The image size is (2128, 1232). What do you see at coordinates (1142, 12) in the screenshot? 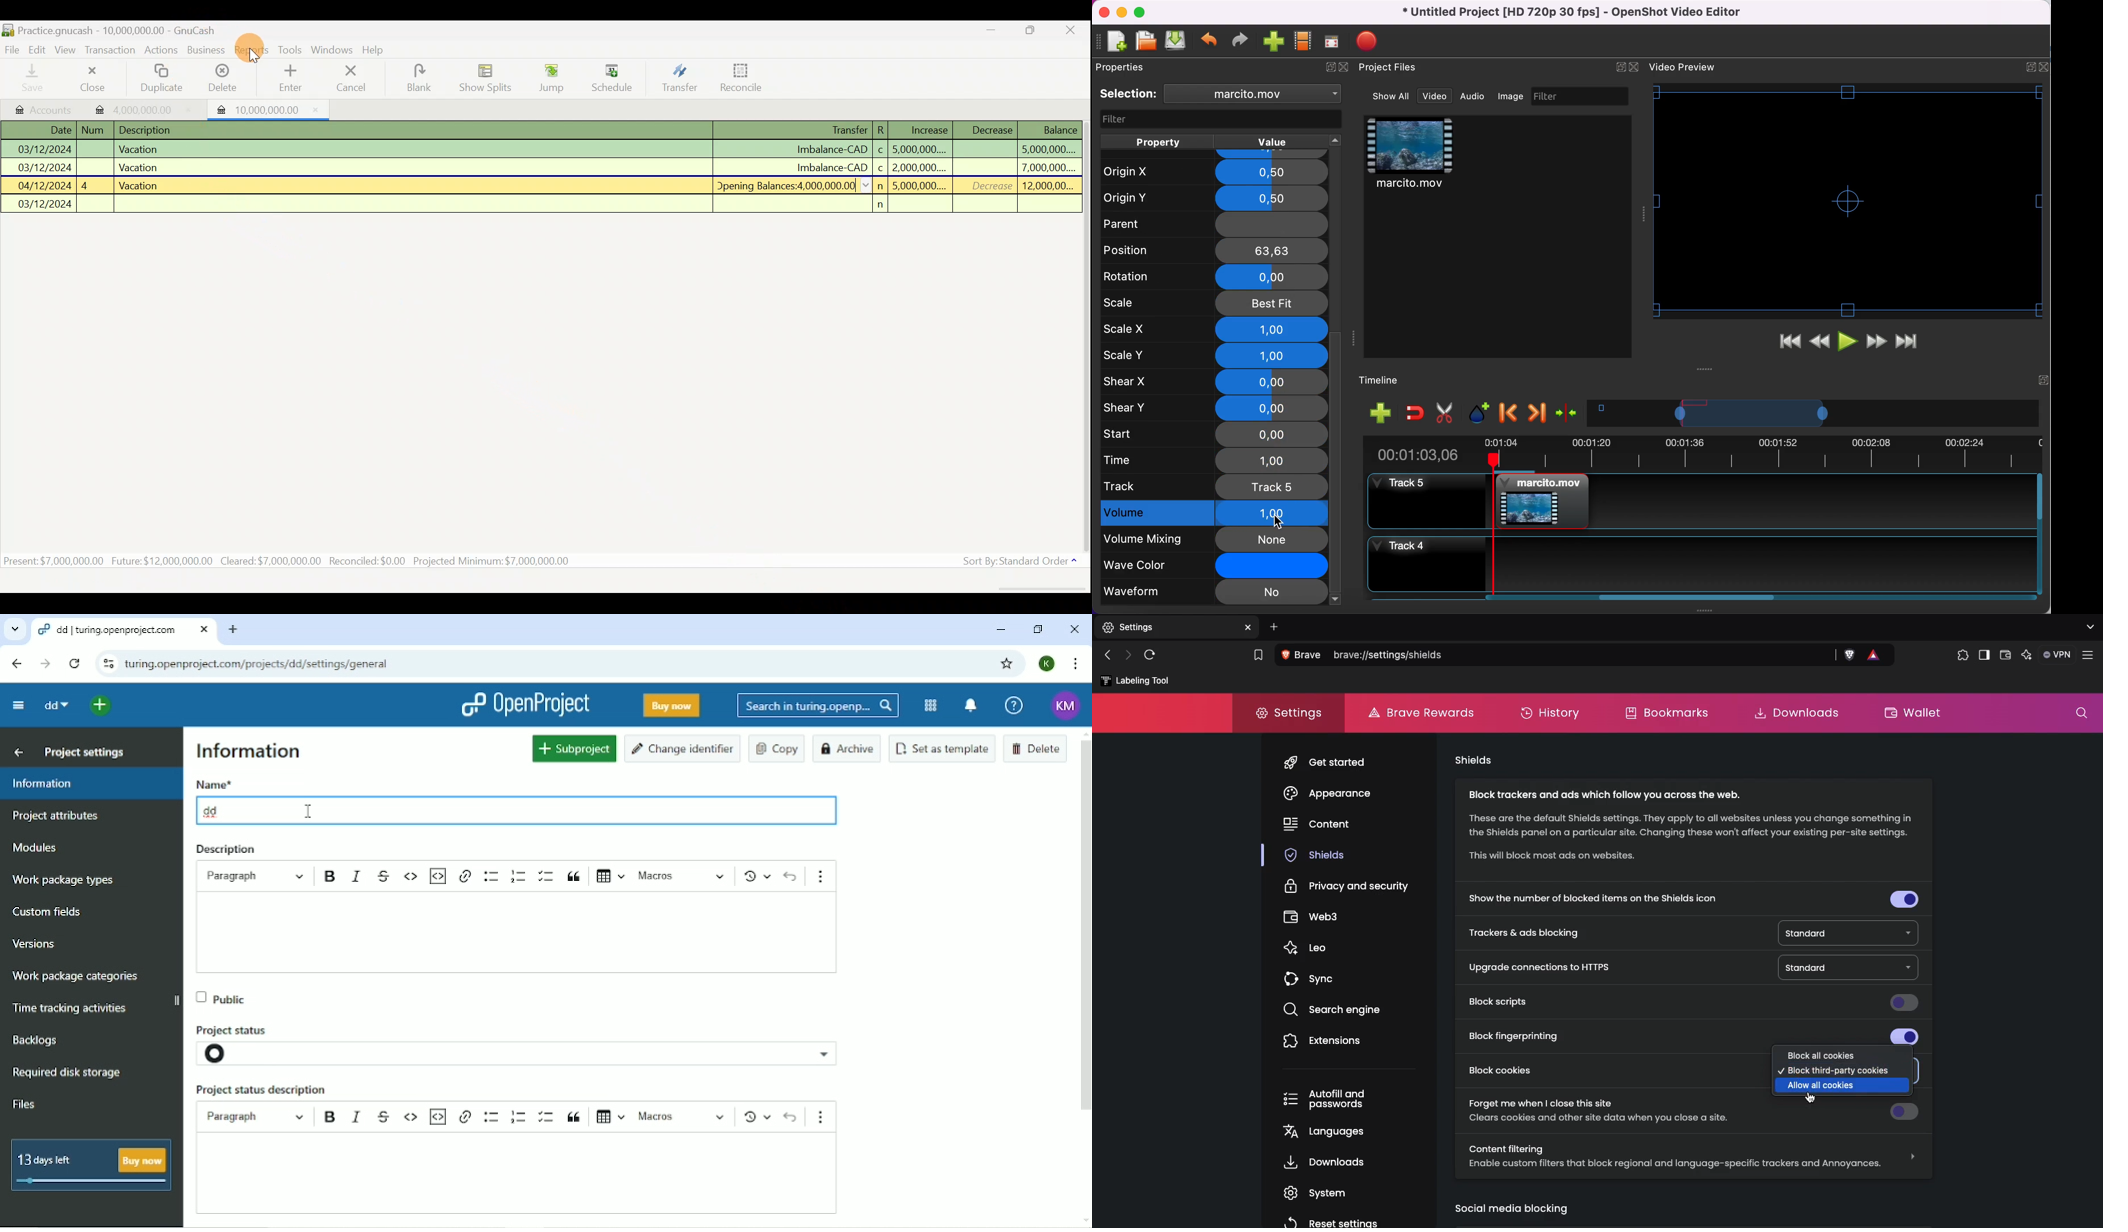
I see `maximize` at bounding box center [1142, 12].